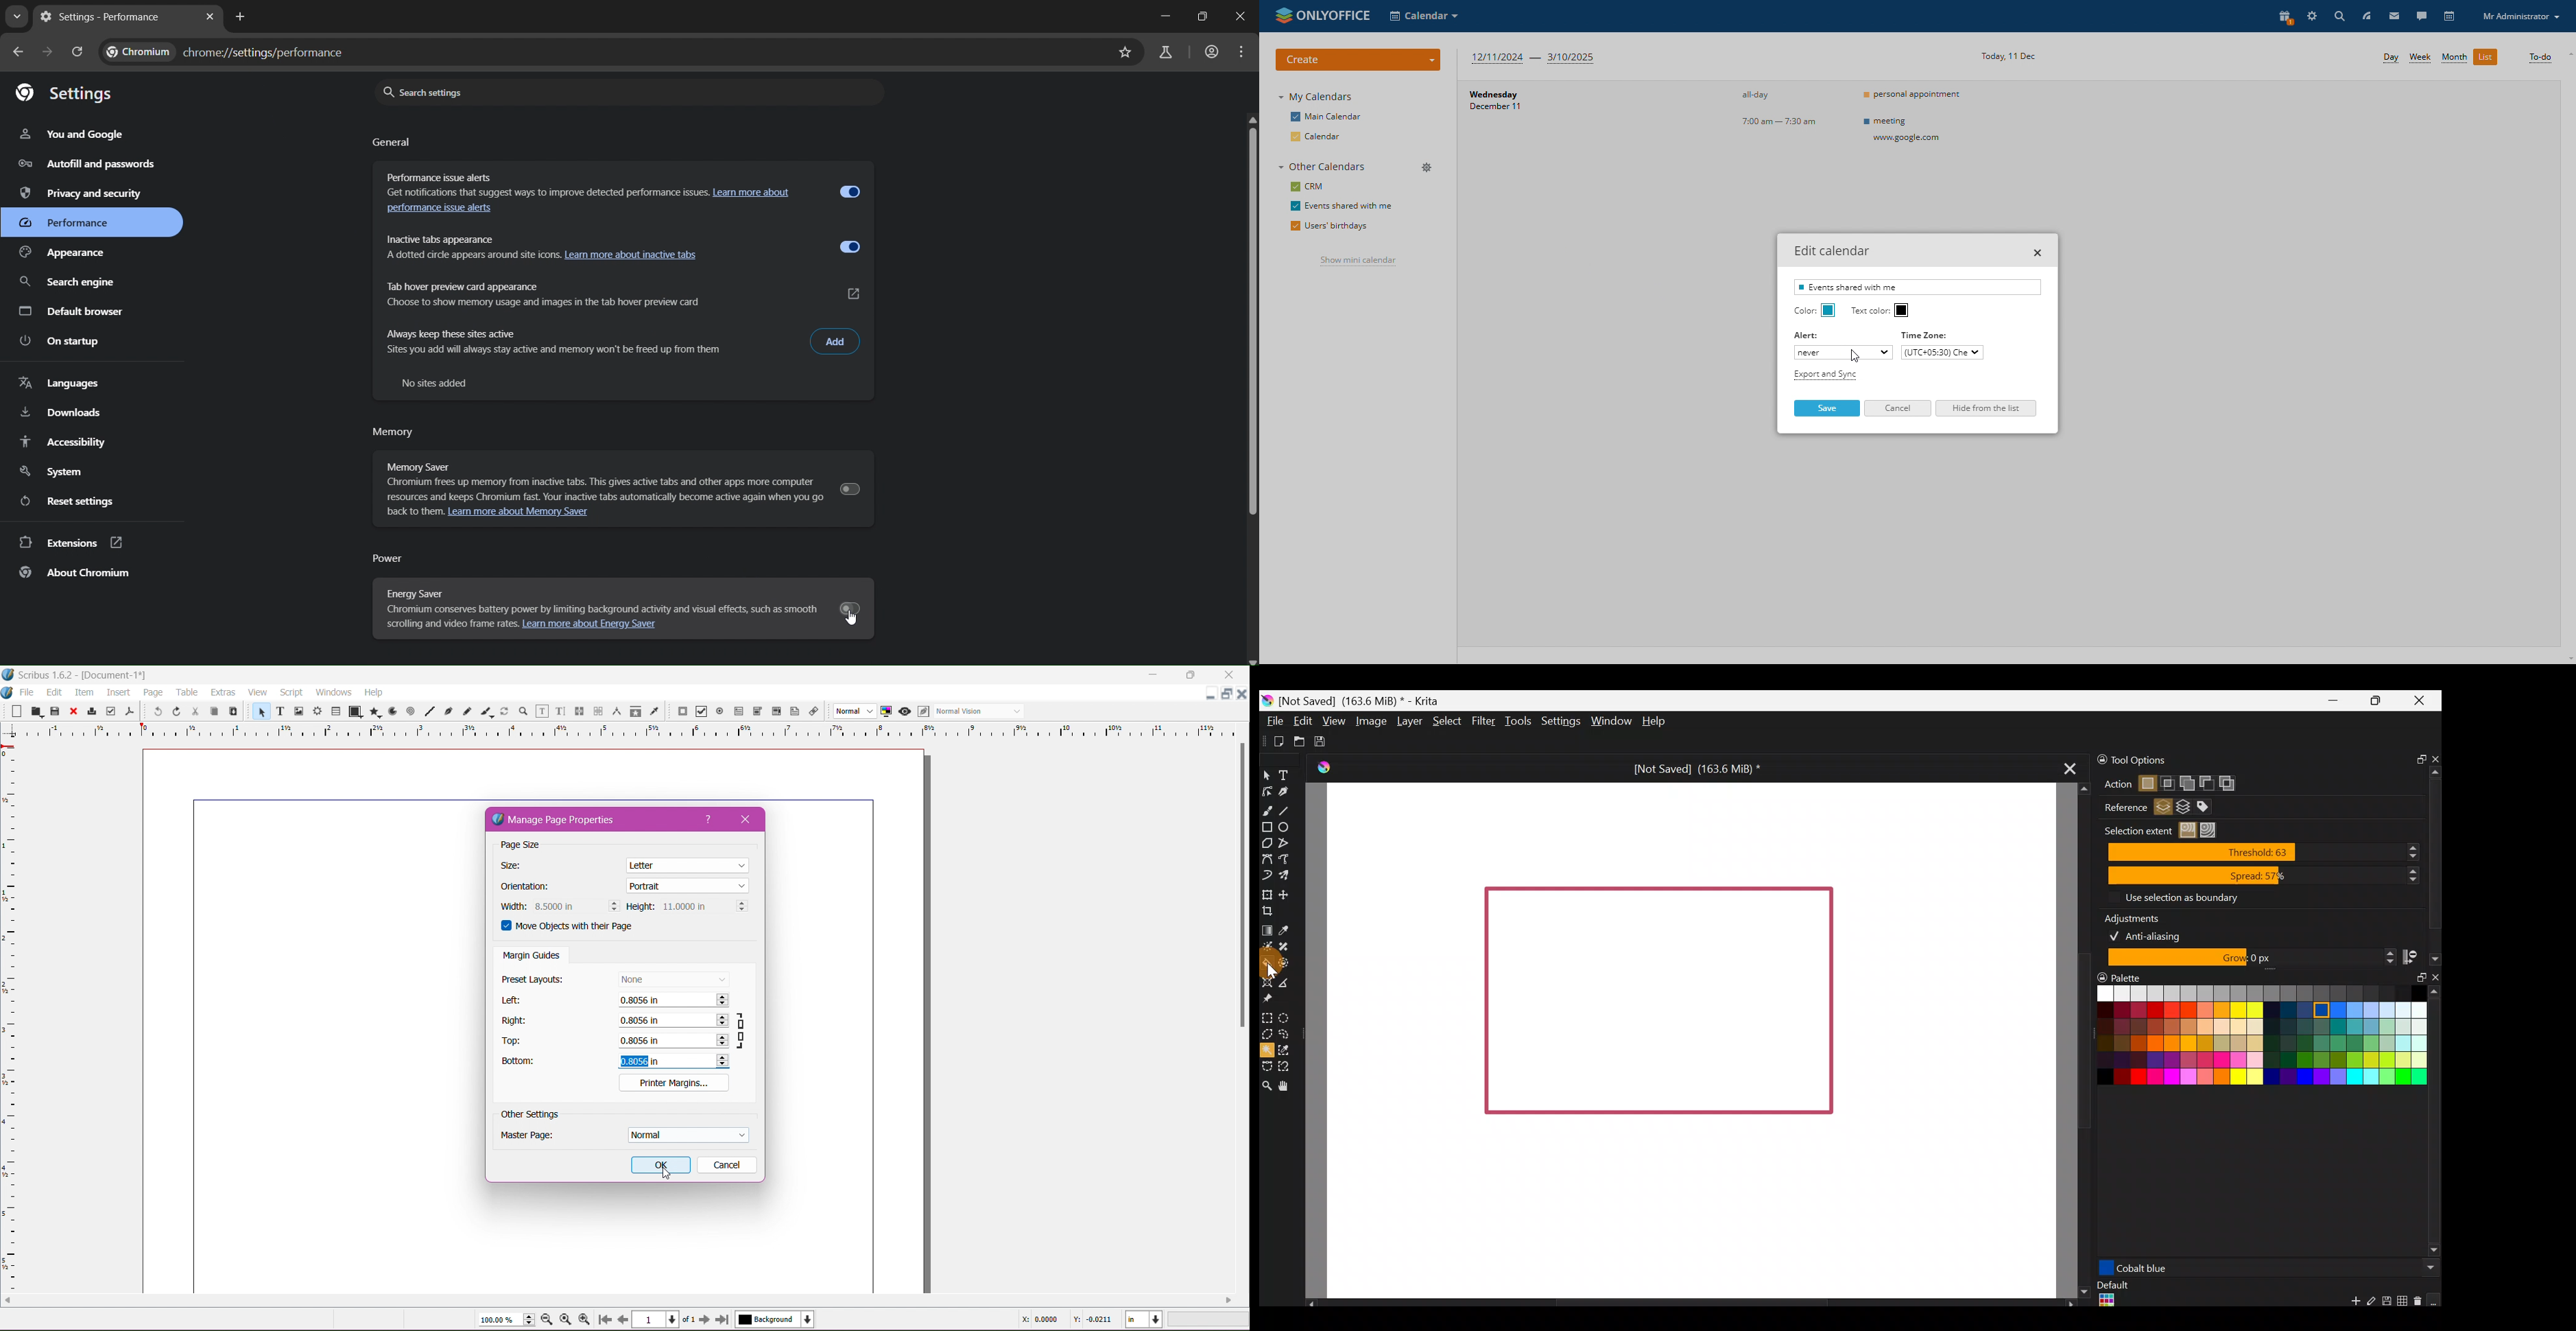 The image size is (2576, 1344). Describe the element at coordinates (337, 710) in the screenshot. I see `Table` at that location.